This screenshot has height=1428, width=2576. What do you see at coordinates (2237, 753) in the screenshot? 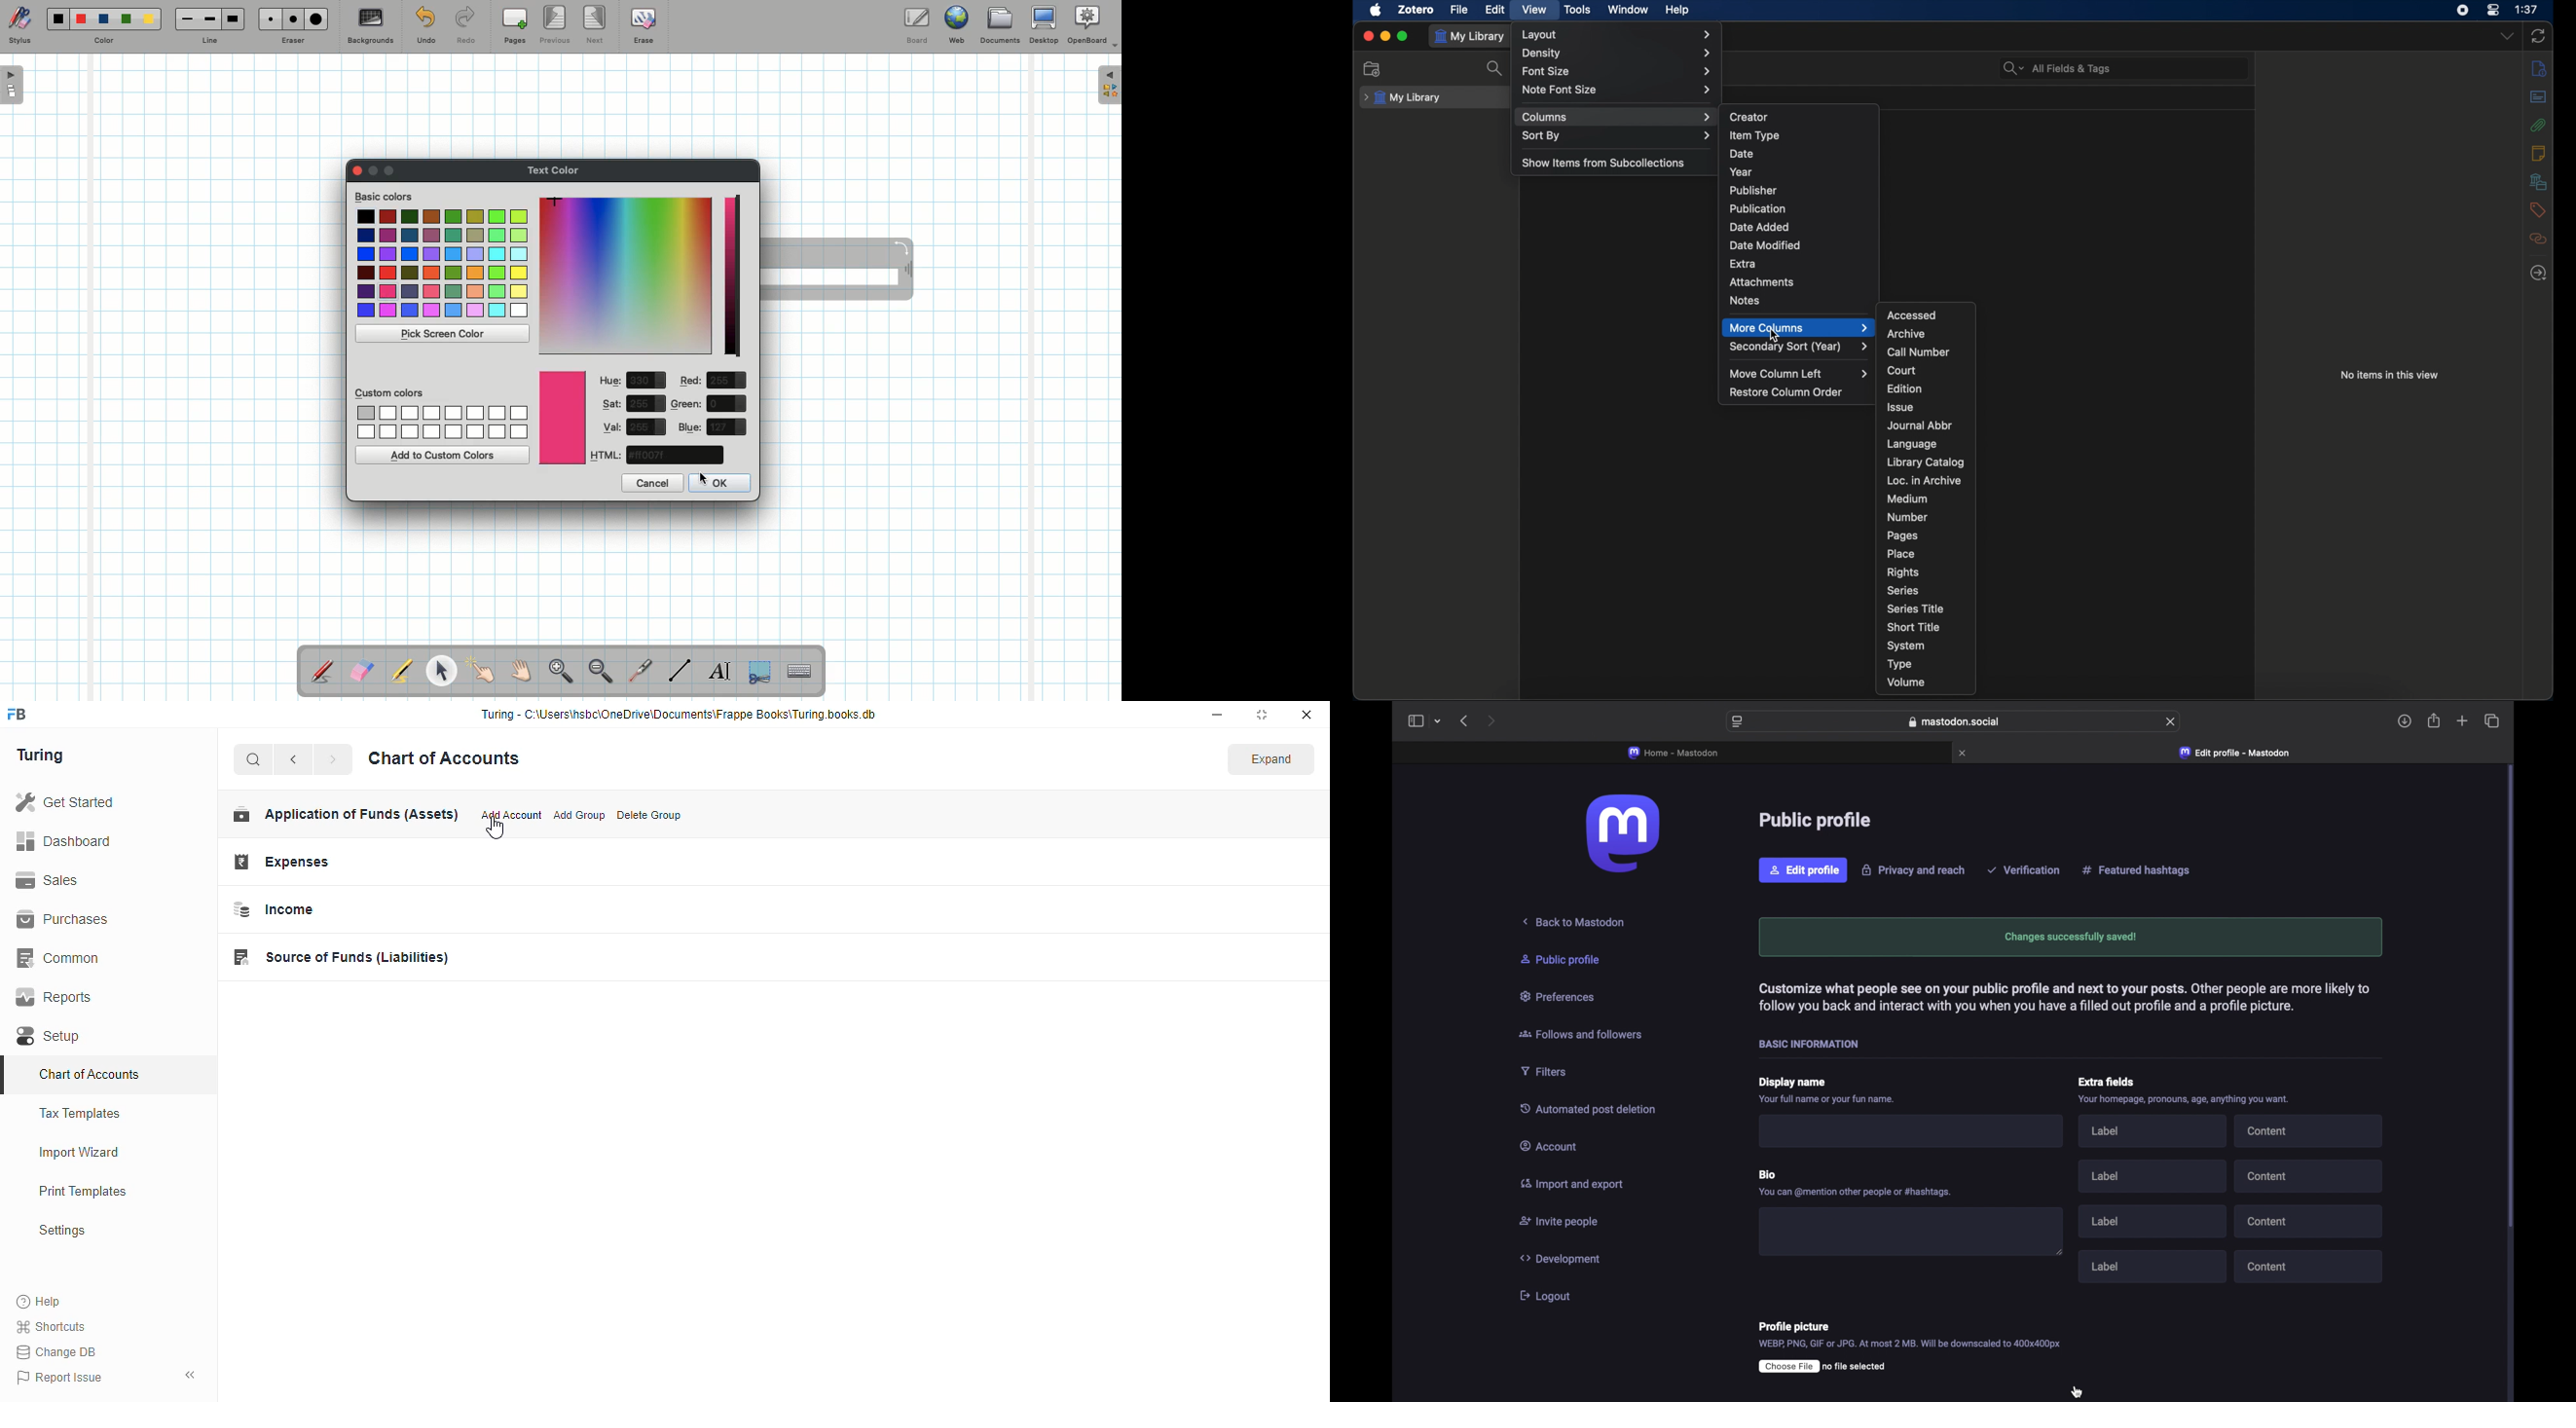
I see `edit profile - mastodon` at bounding box center [2237, 753].